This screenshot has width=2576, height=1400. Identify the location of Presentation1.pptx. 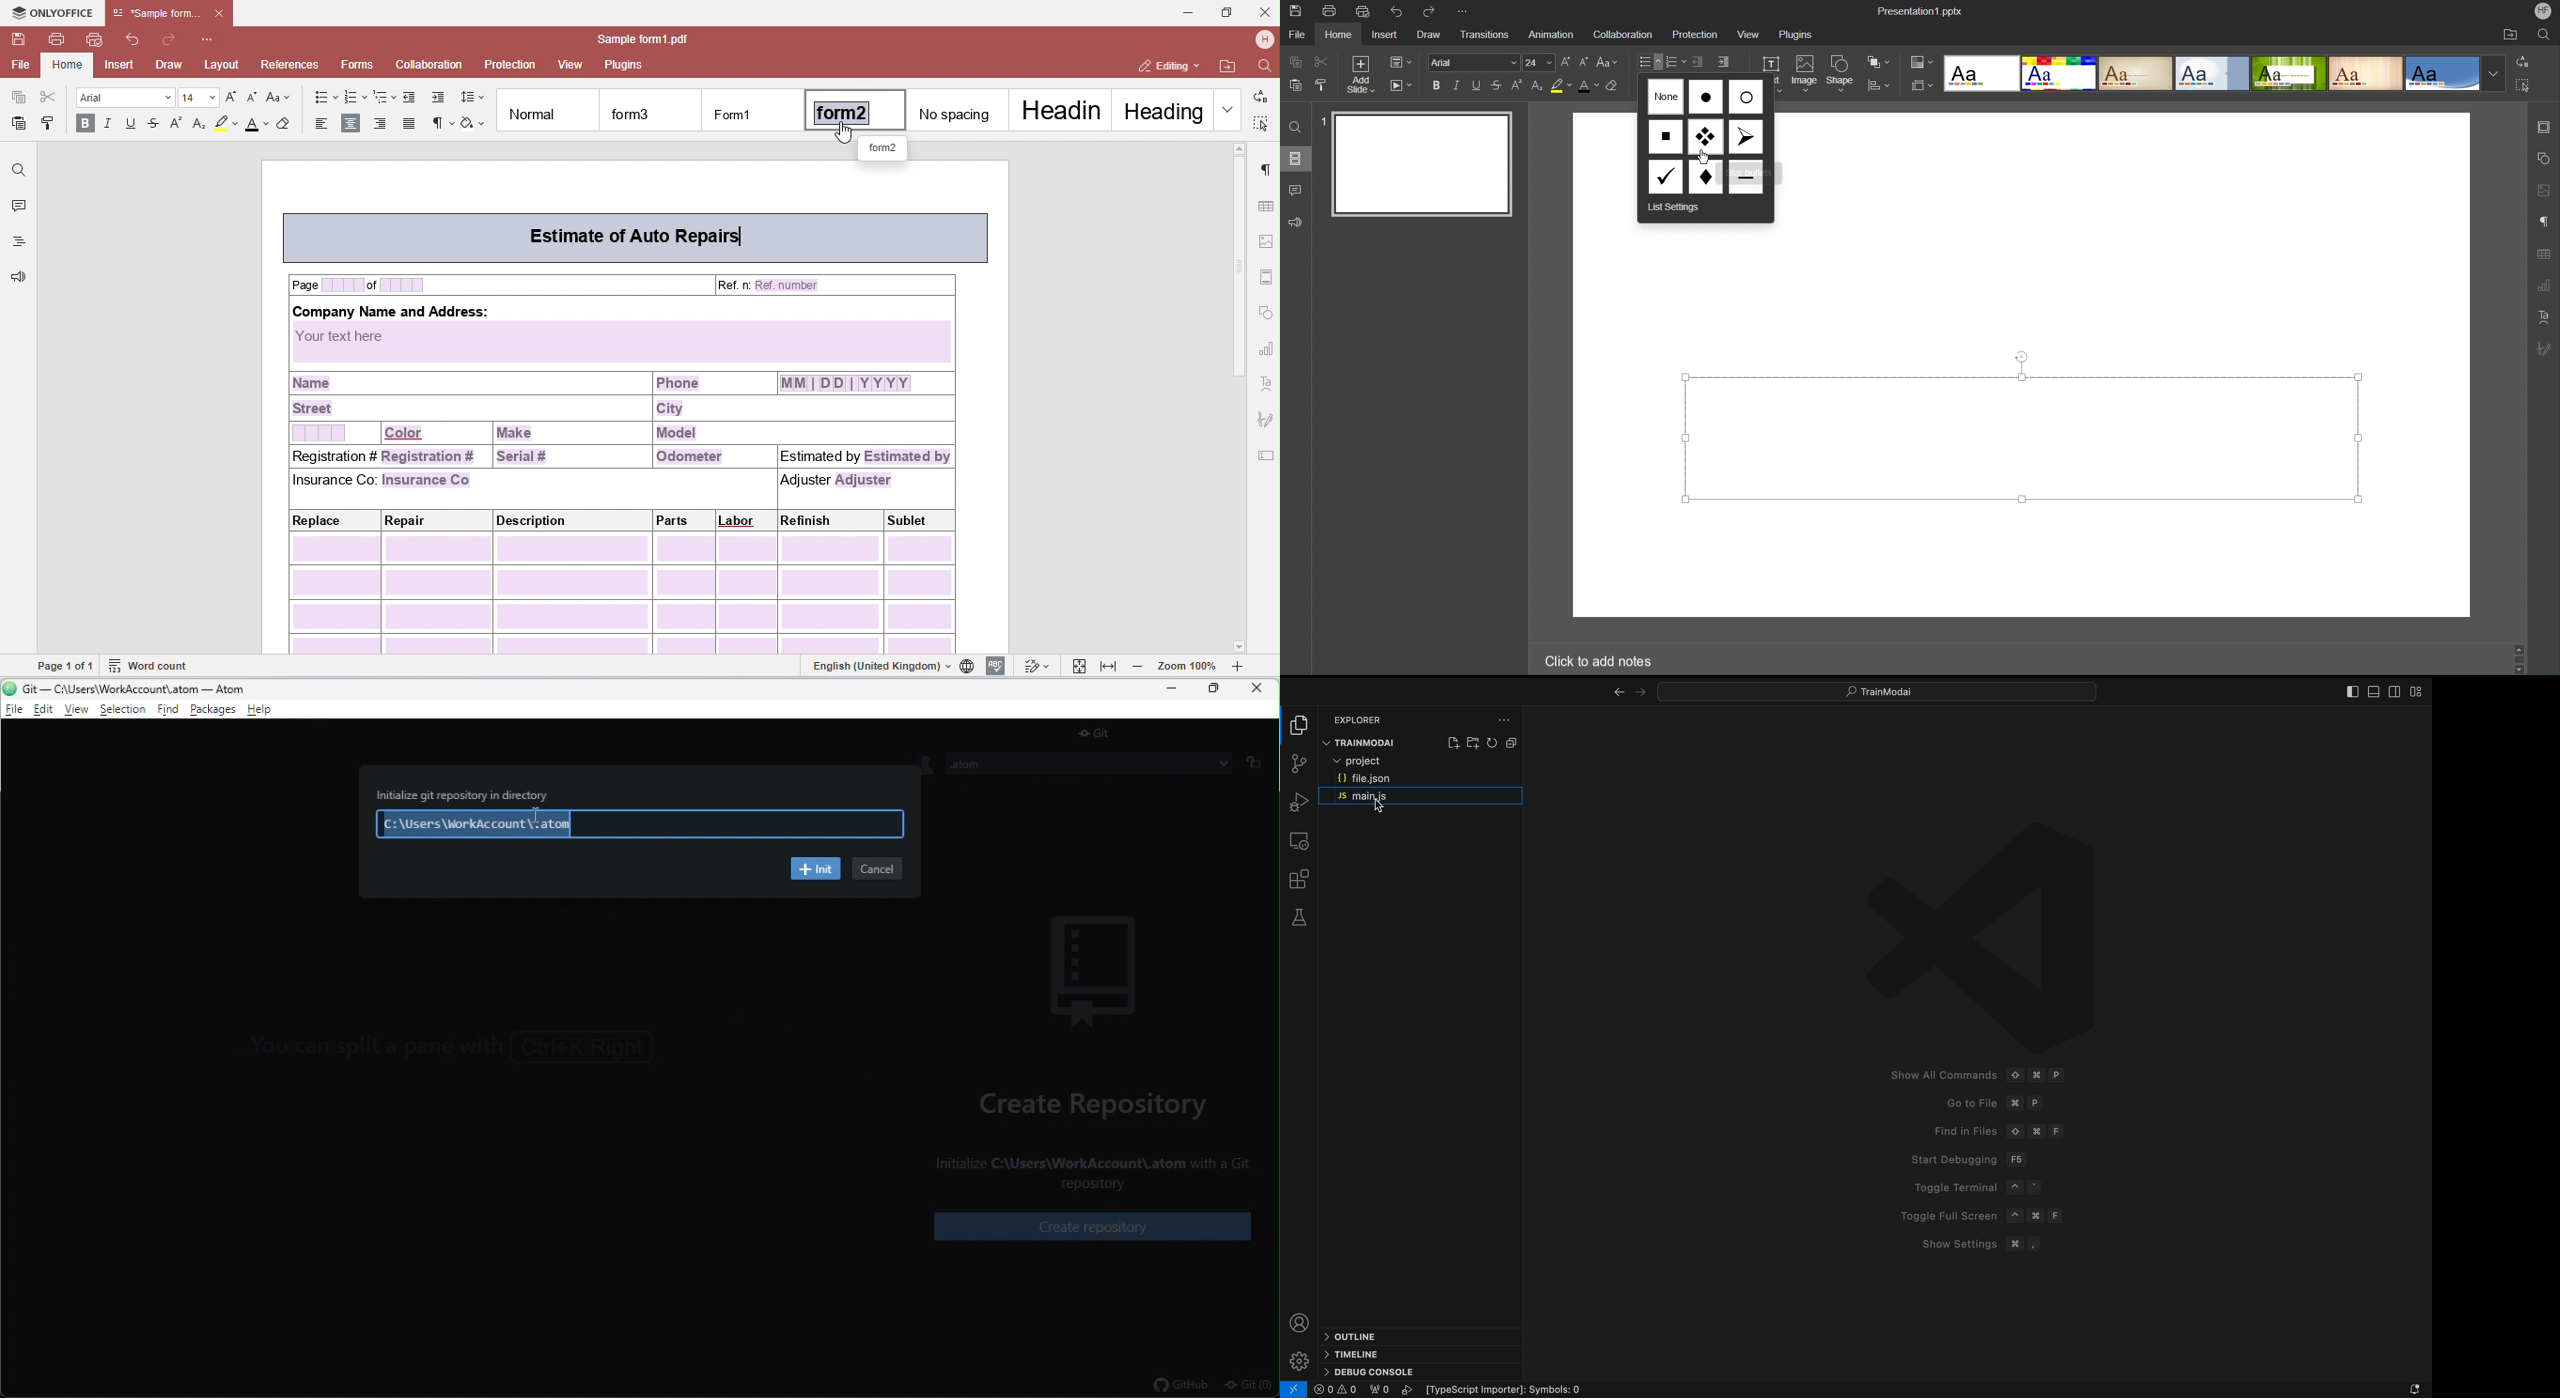
(1919, 9).